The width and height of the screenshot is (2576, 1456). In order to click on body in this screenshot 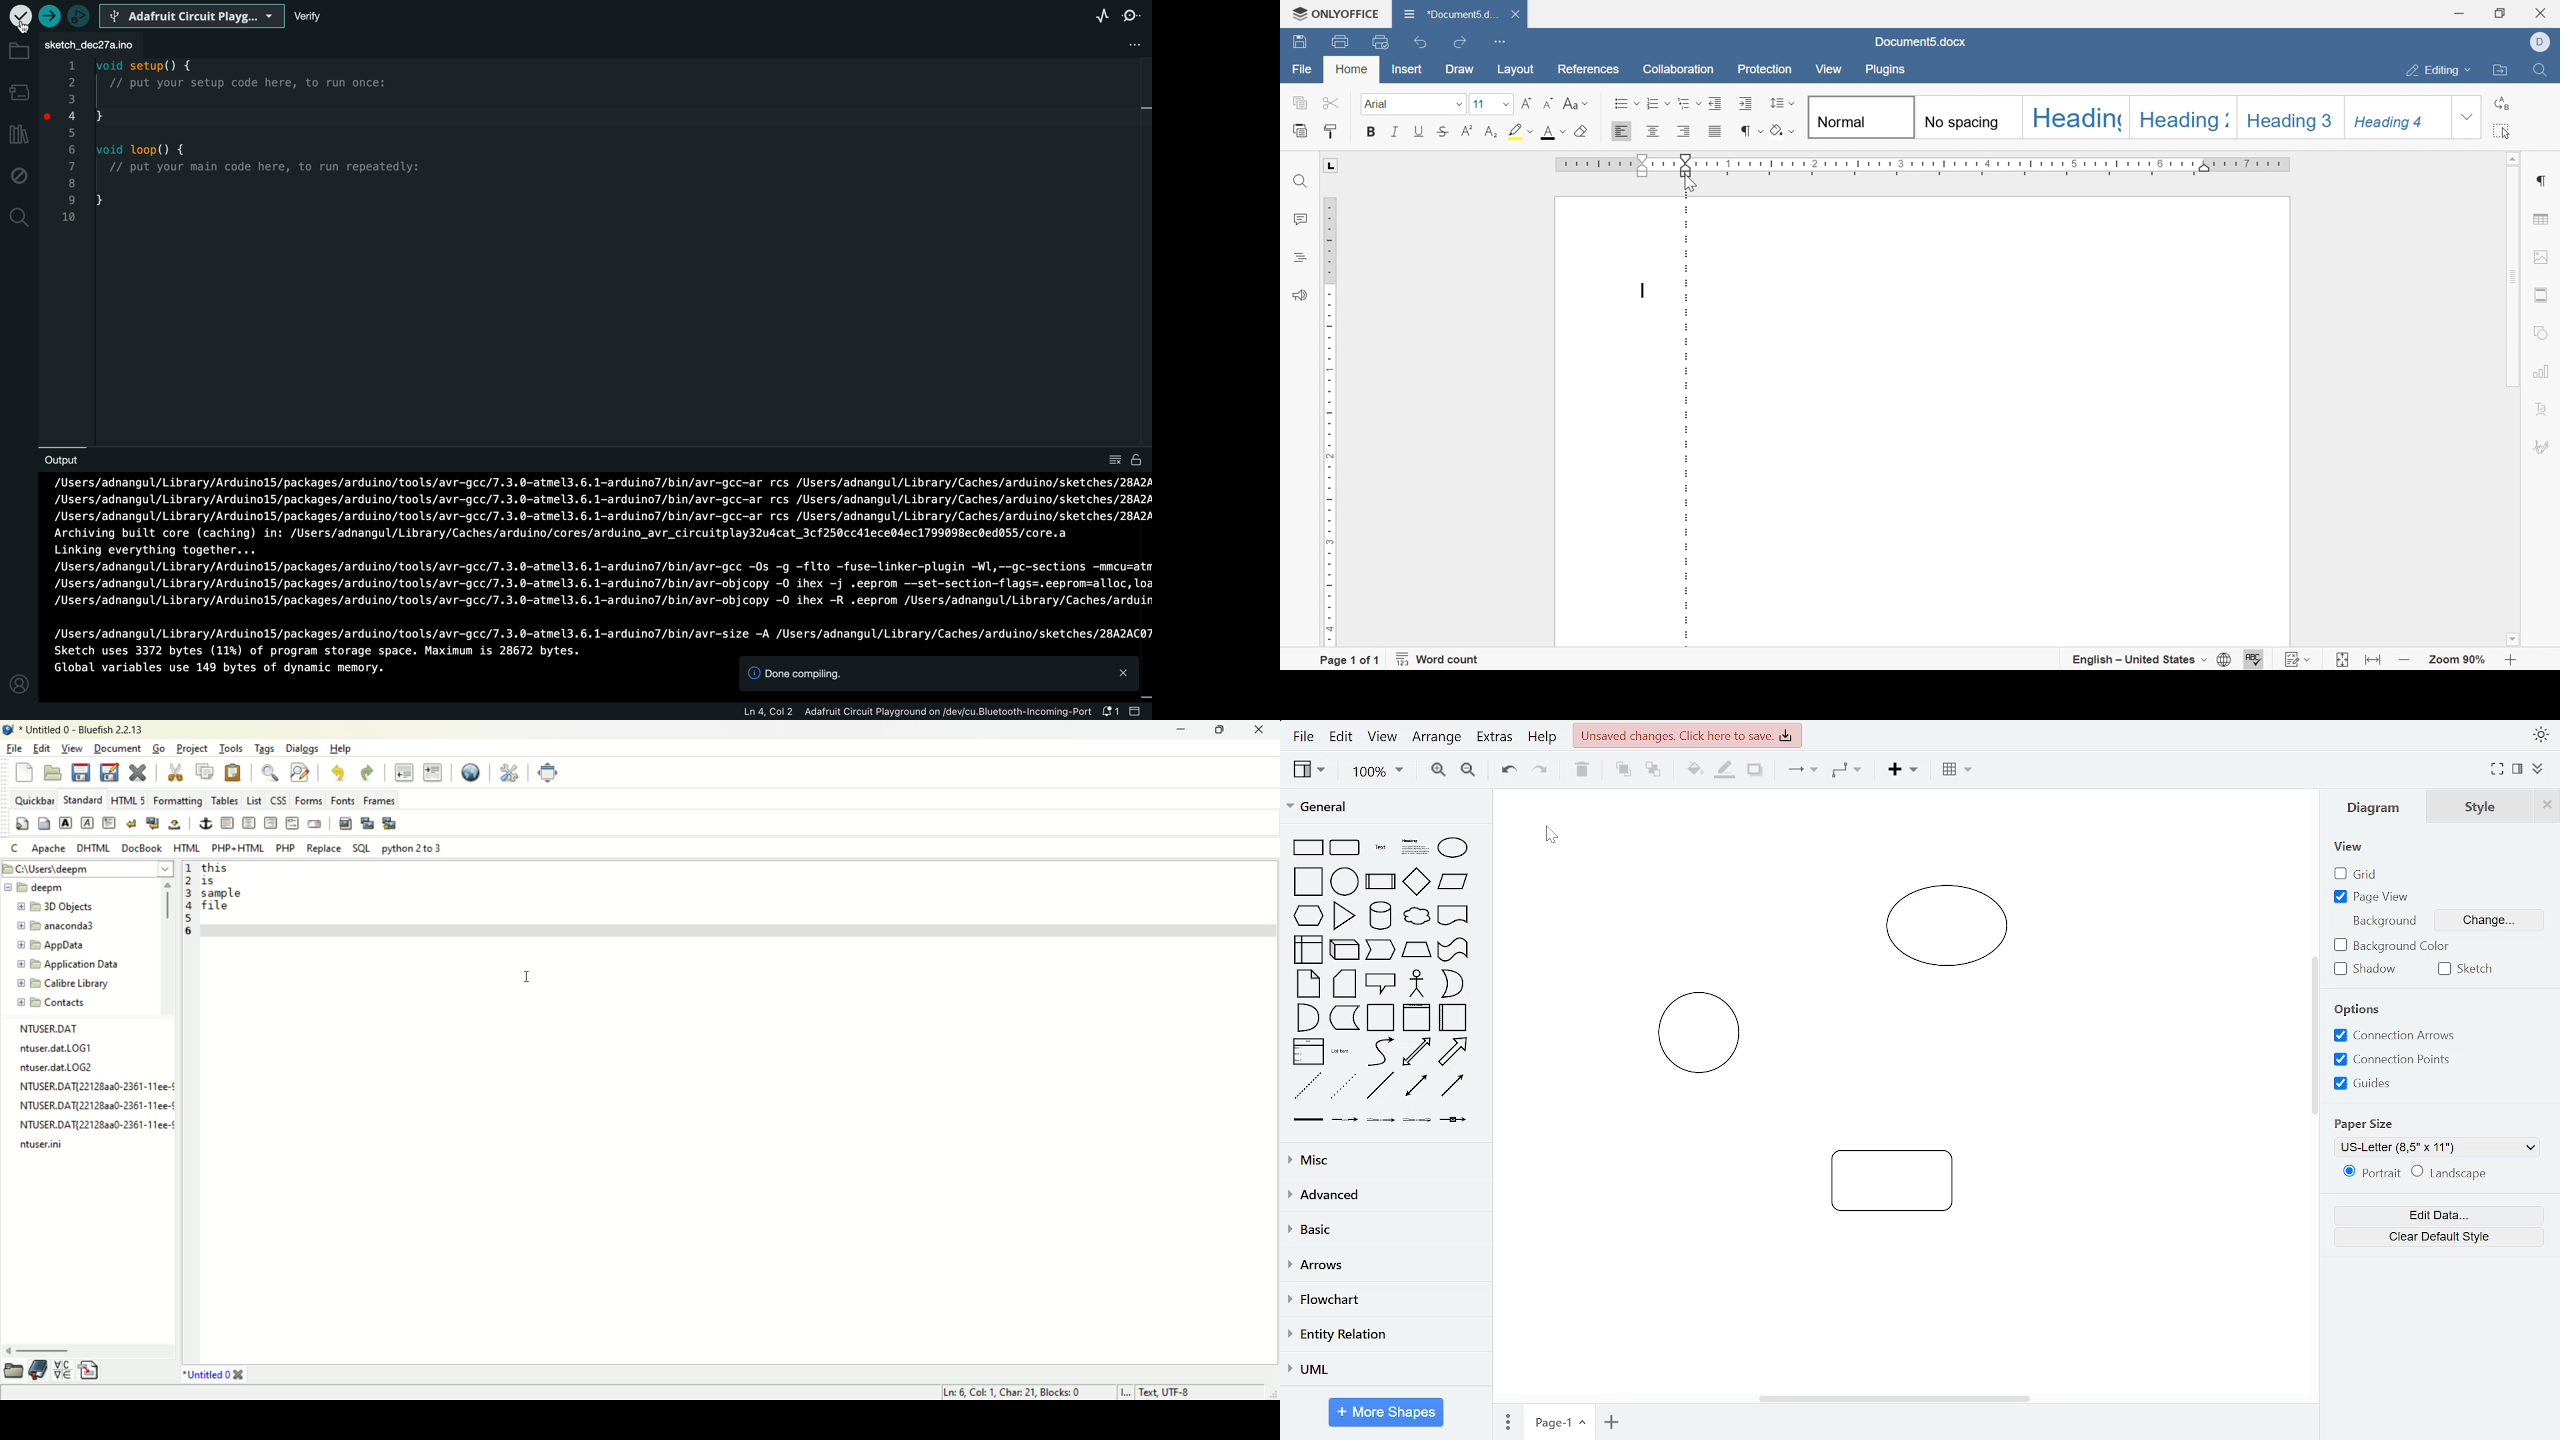, I will do `click(44, 823)`.